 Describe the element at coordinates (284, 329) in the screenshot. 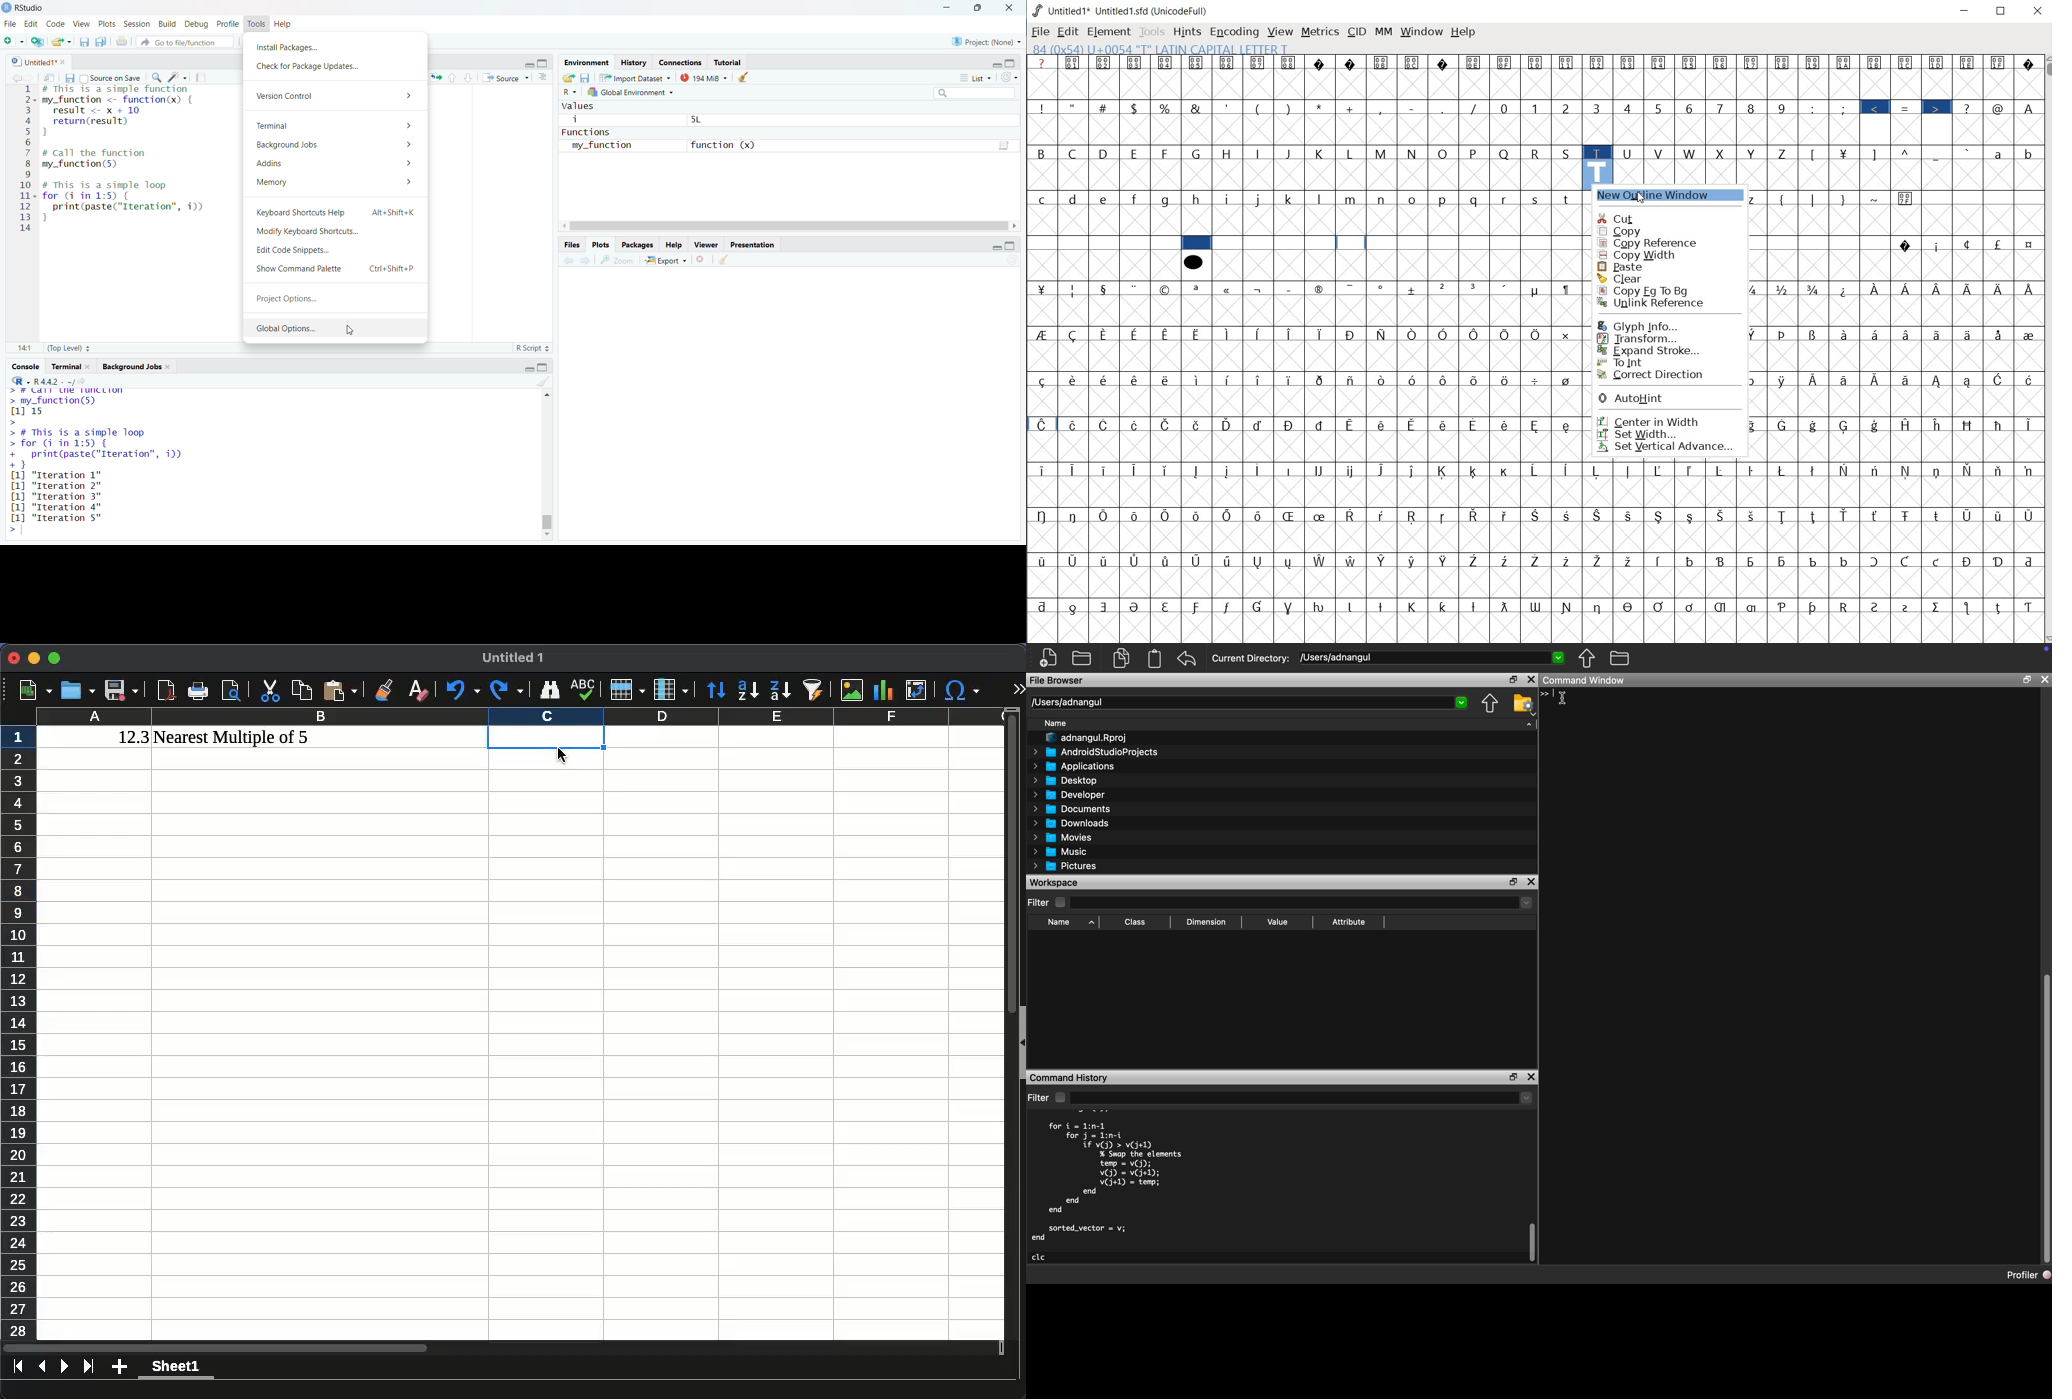

I see `Global Options...` at that location.